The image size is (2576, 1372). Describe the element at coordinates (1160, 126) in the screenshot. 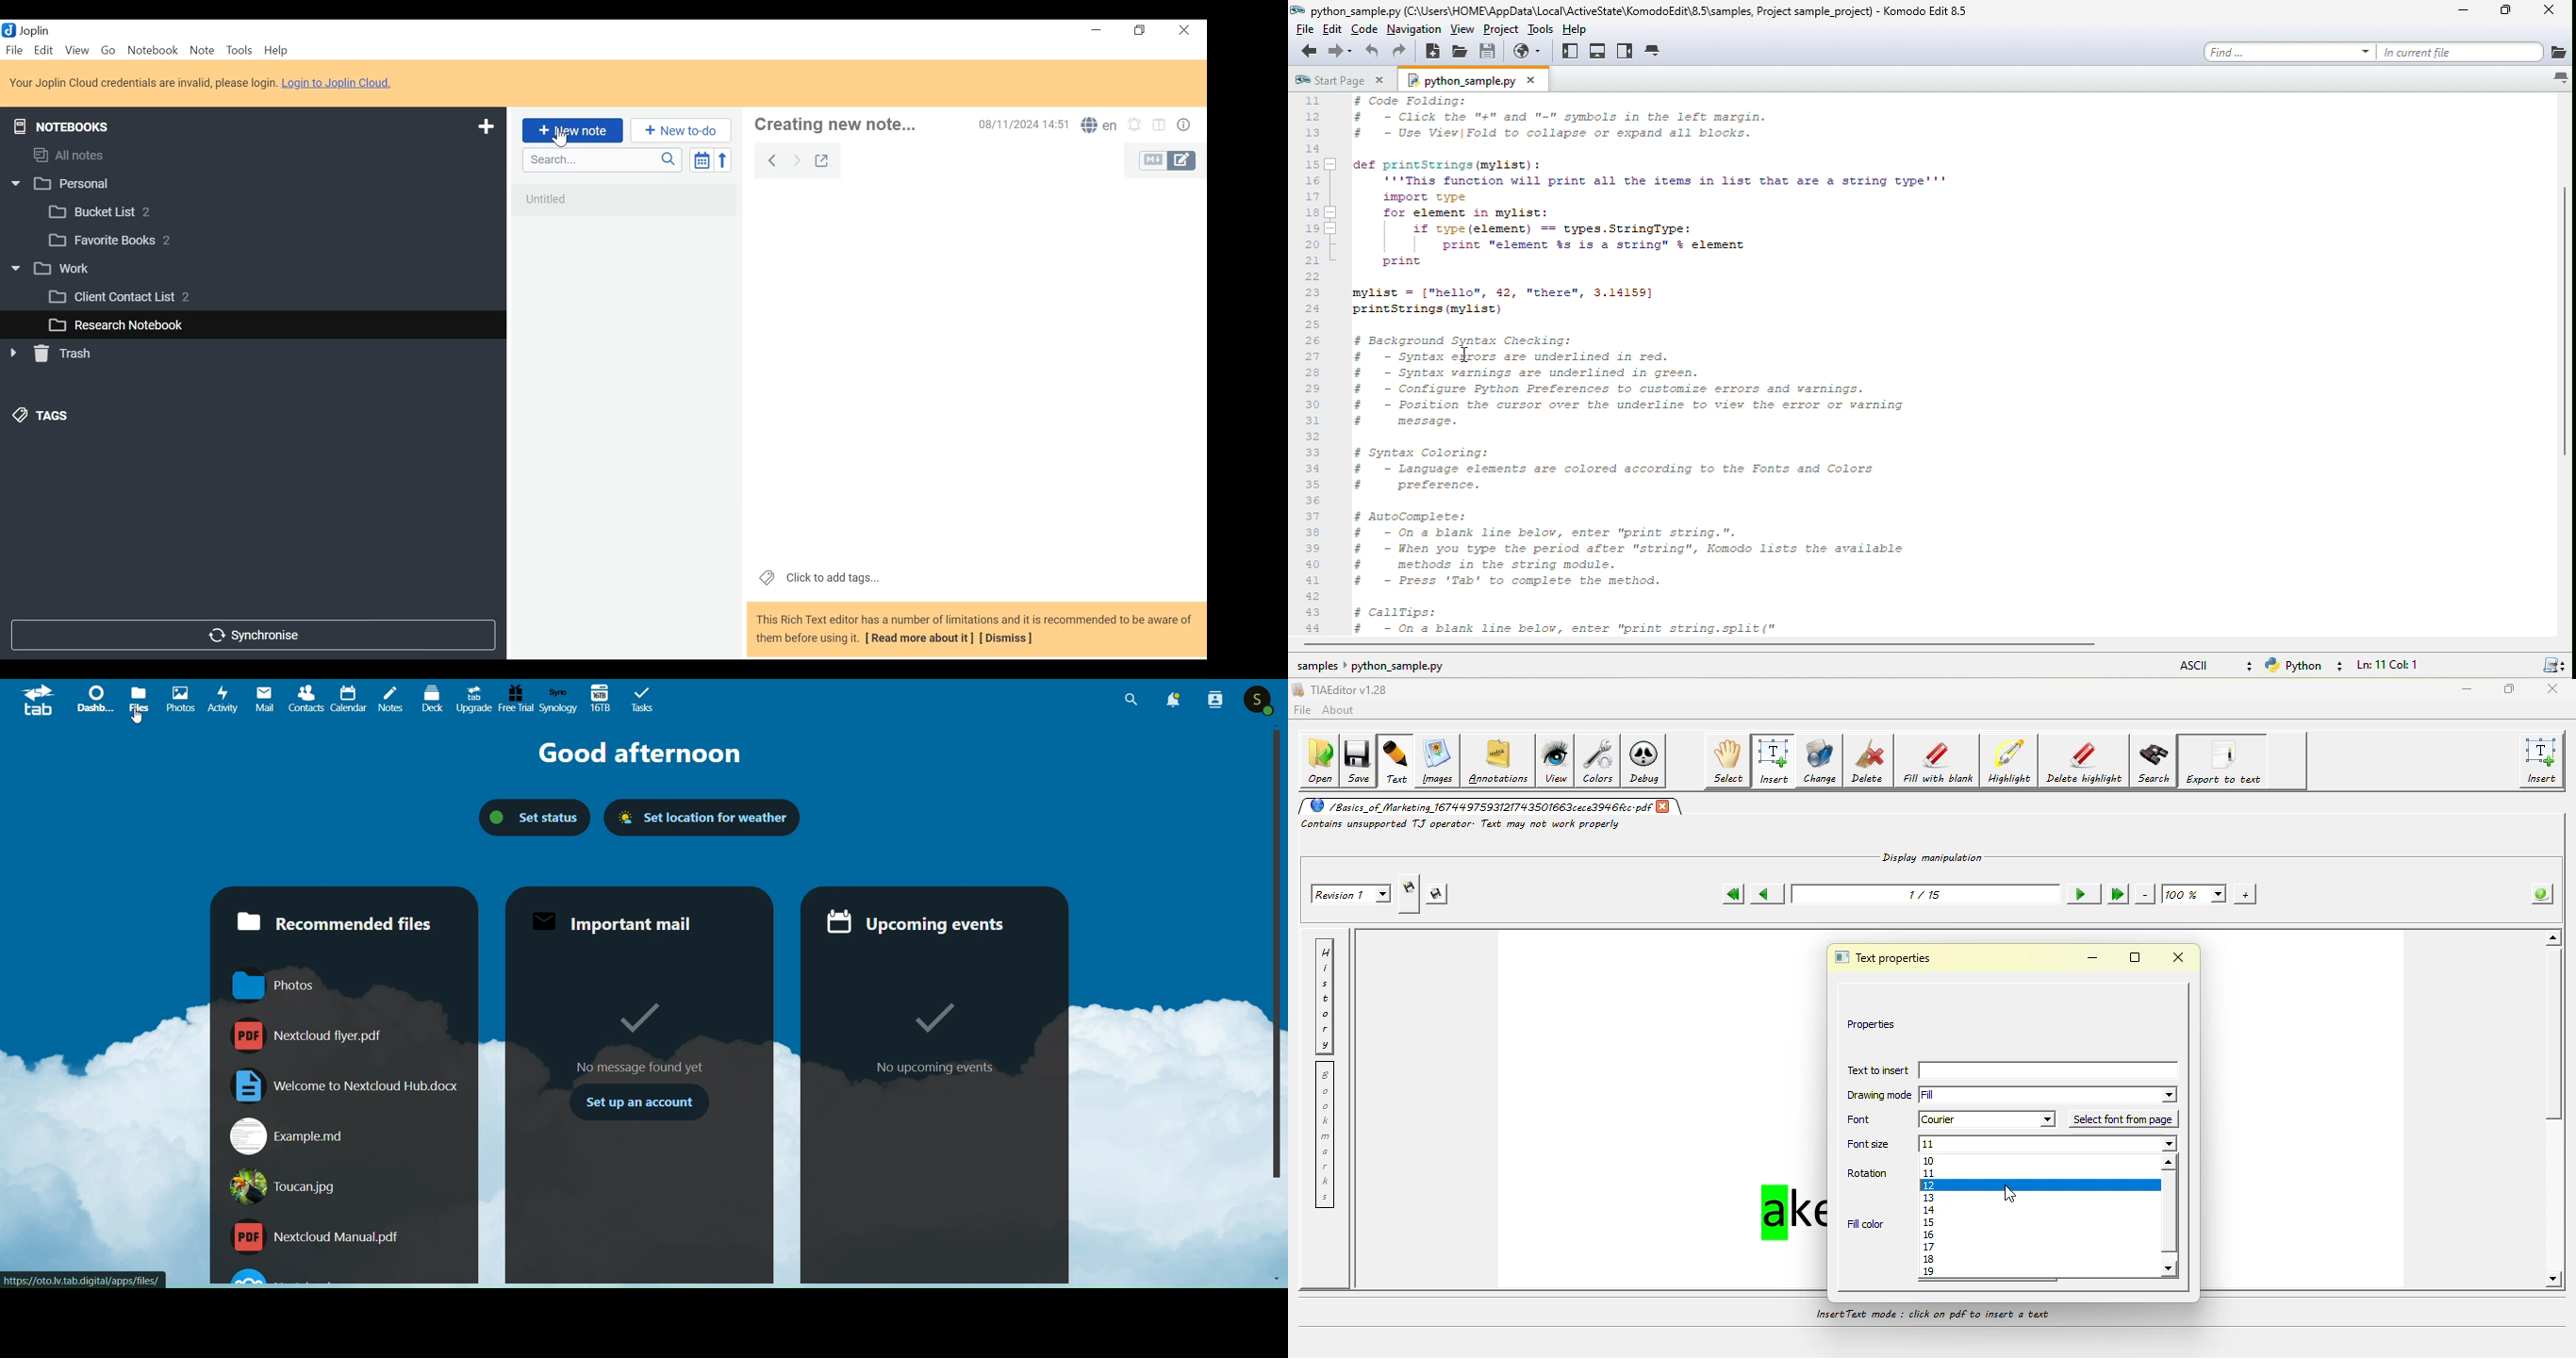

I see `Toggle Editor layout` at that location.